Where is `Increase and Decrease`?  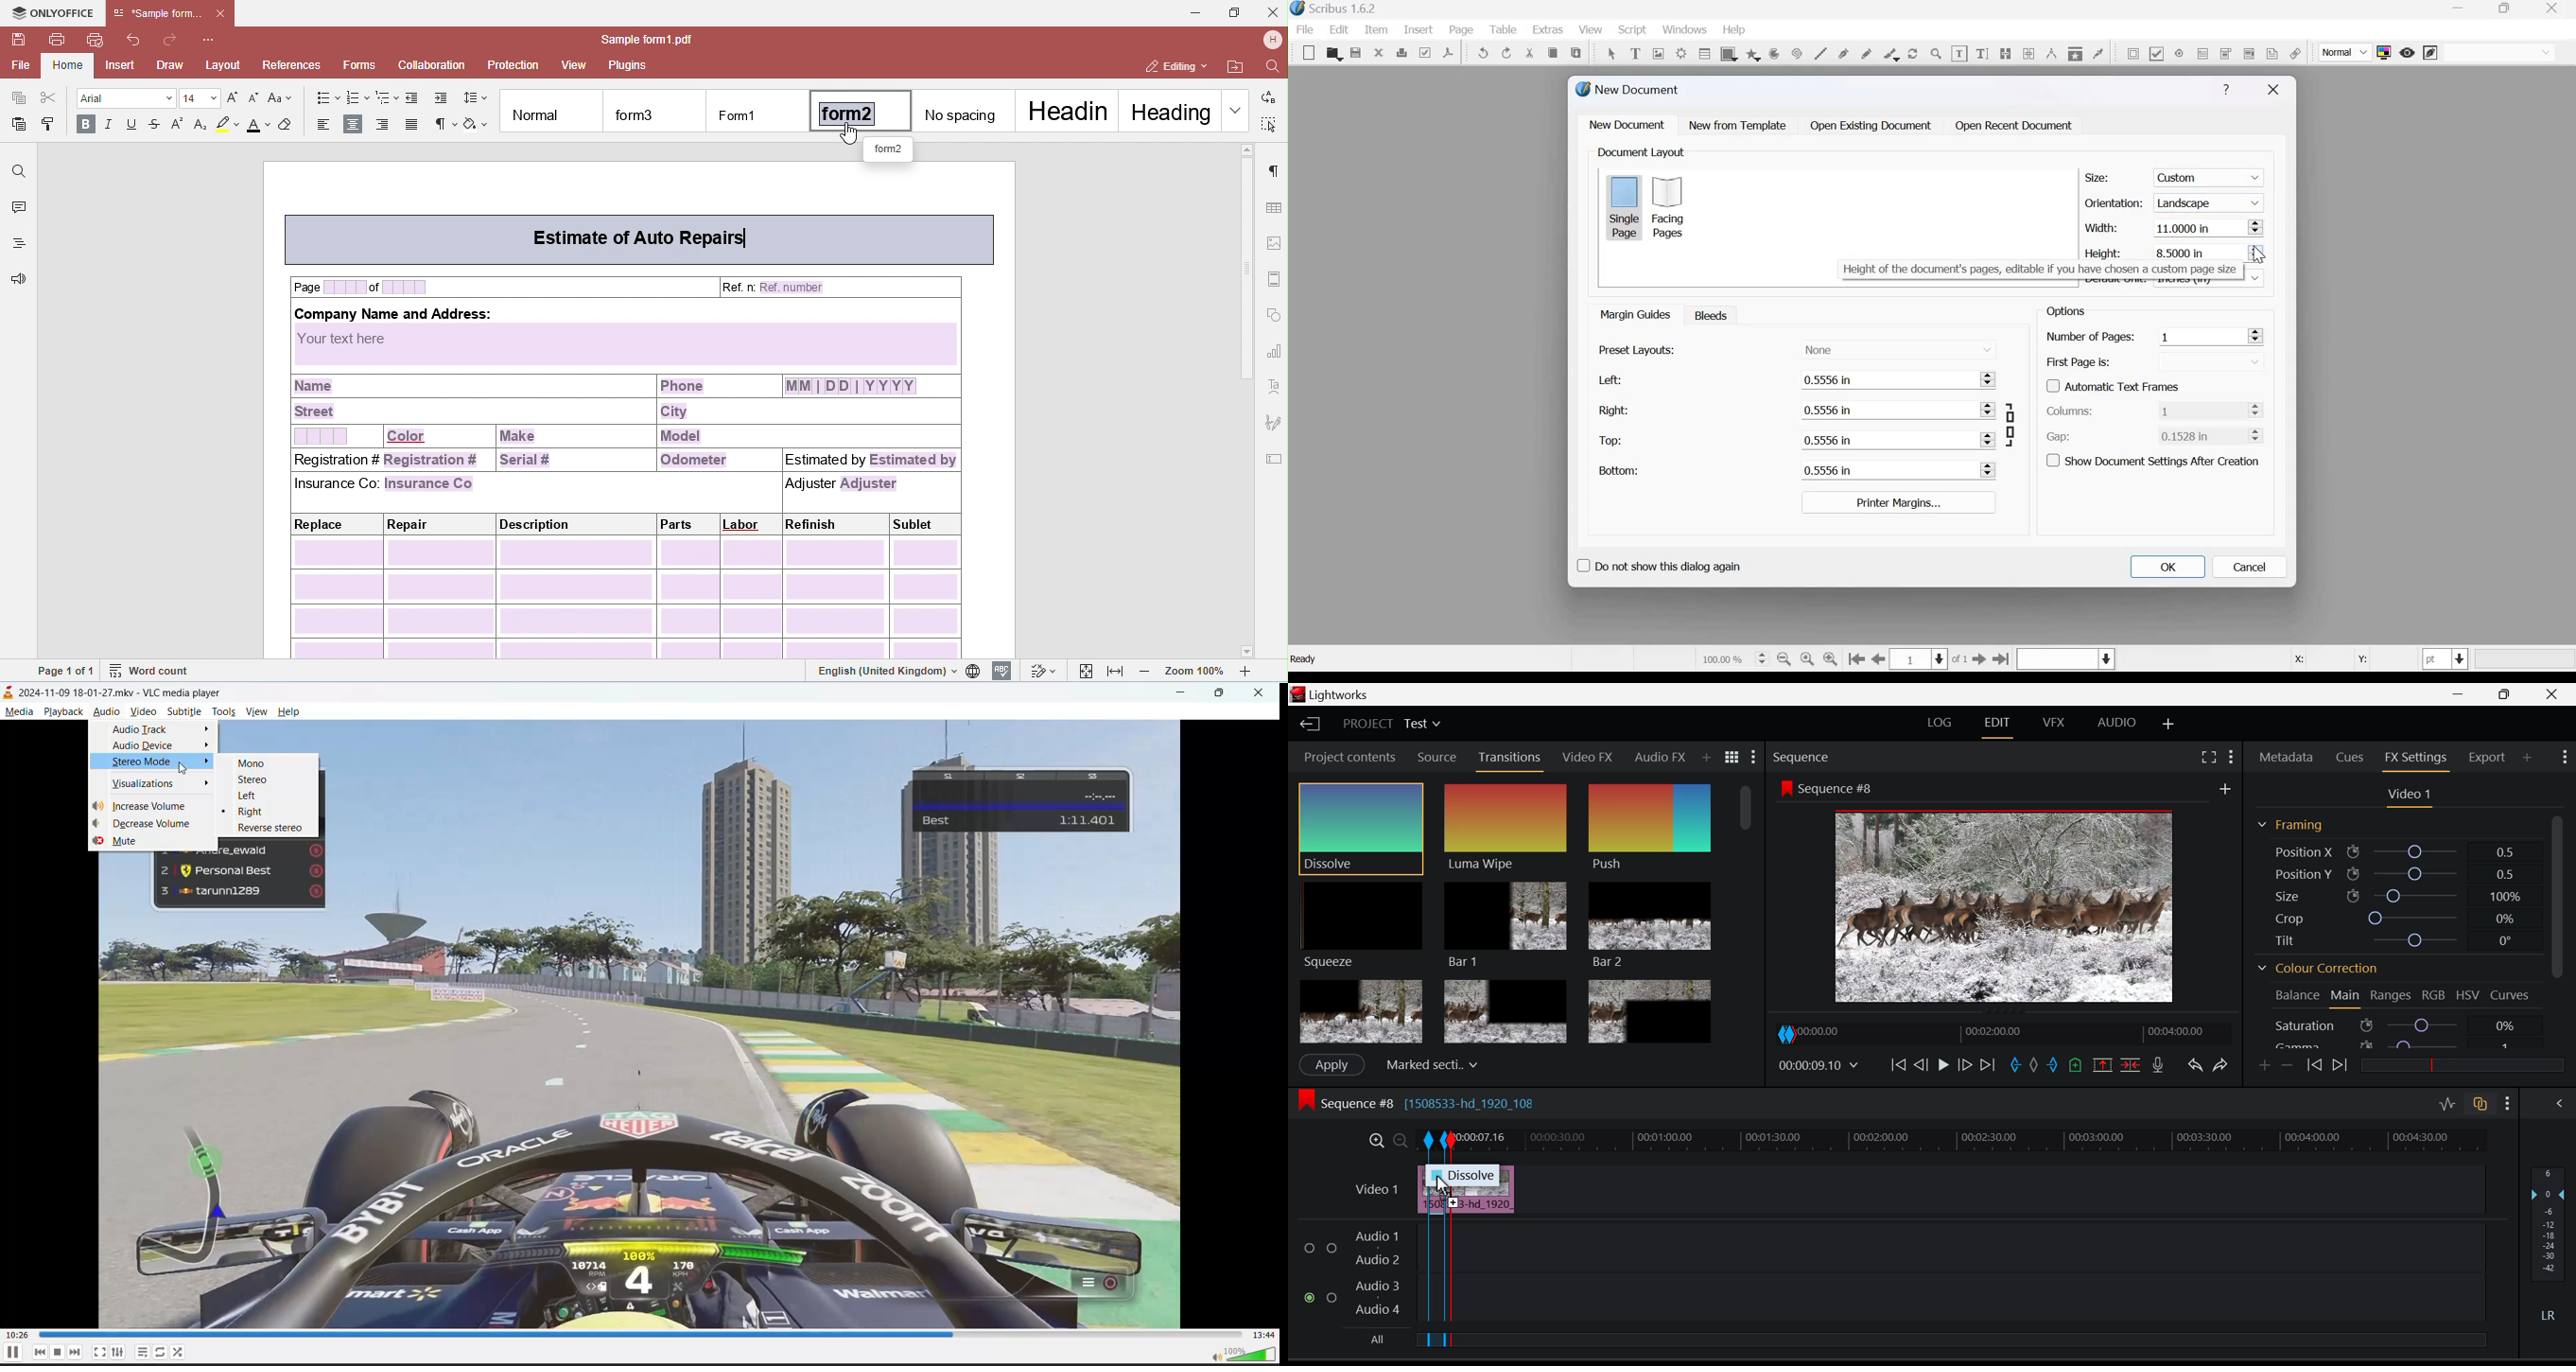 Increase and Decrease is located at coordinates (2256, 227).